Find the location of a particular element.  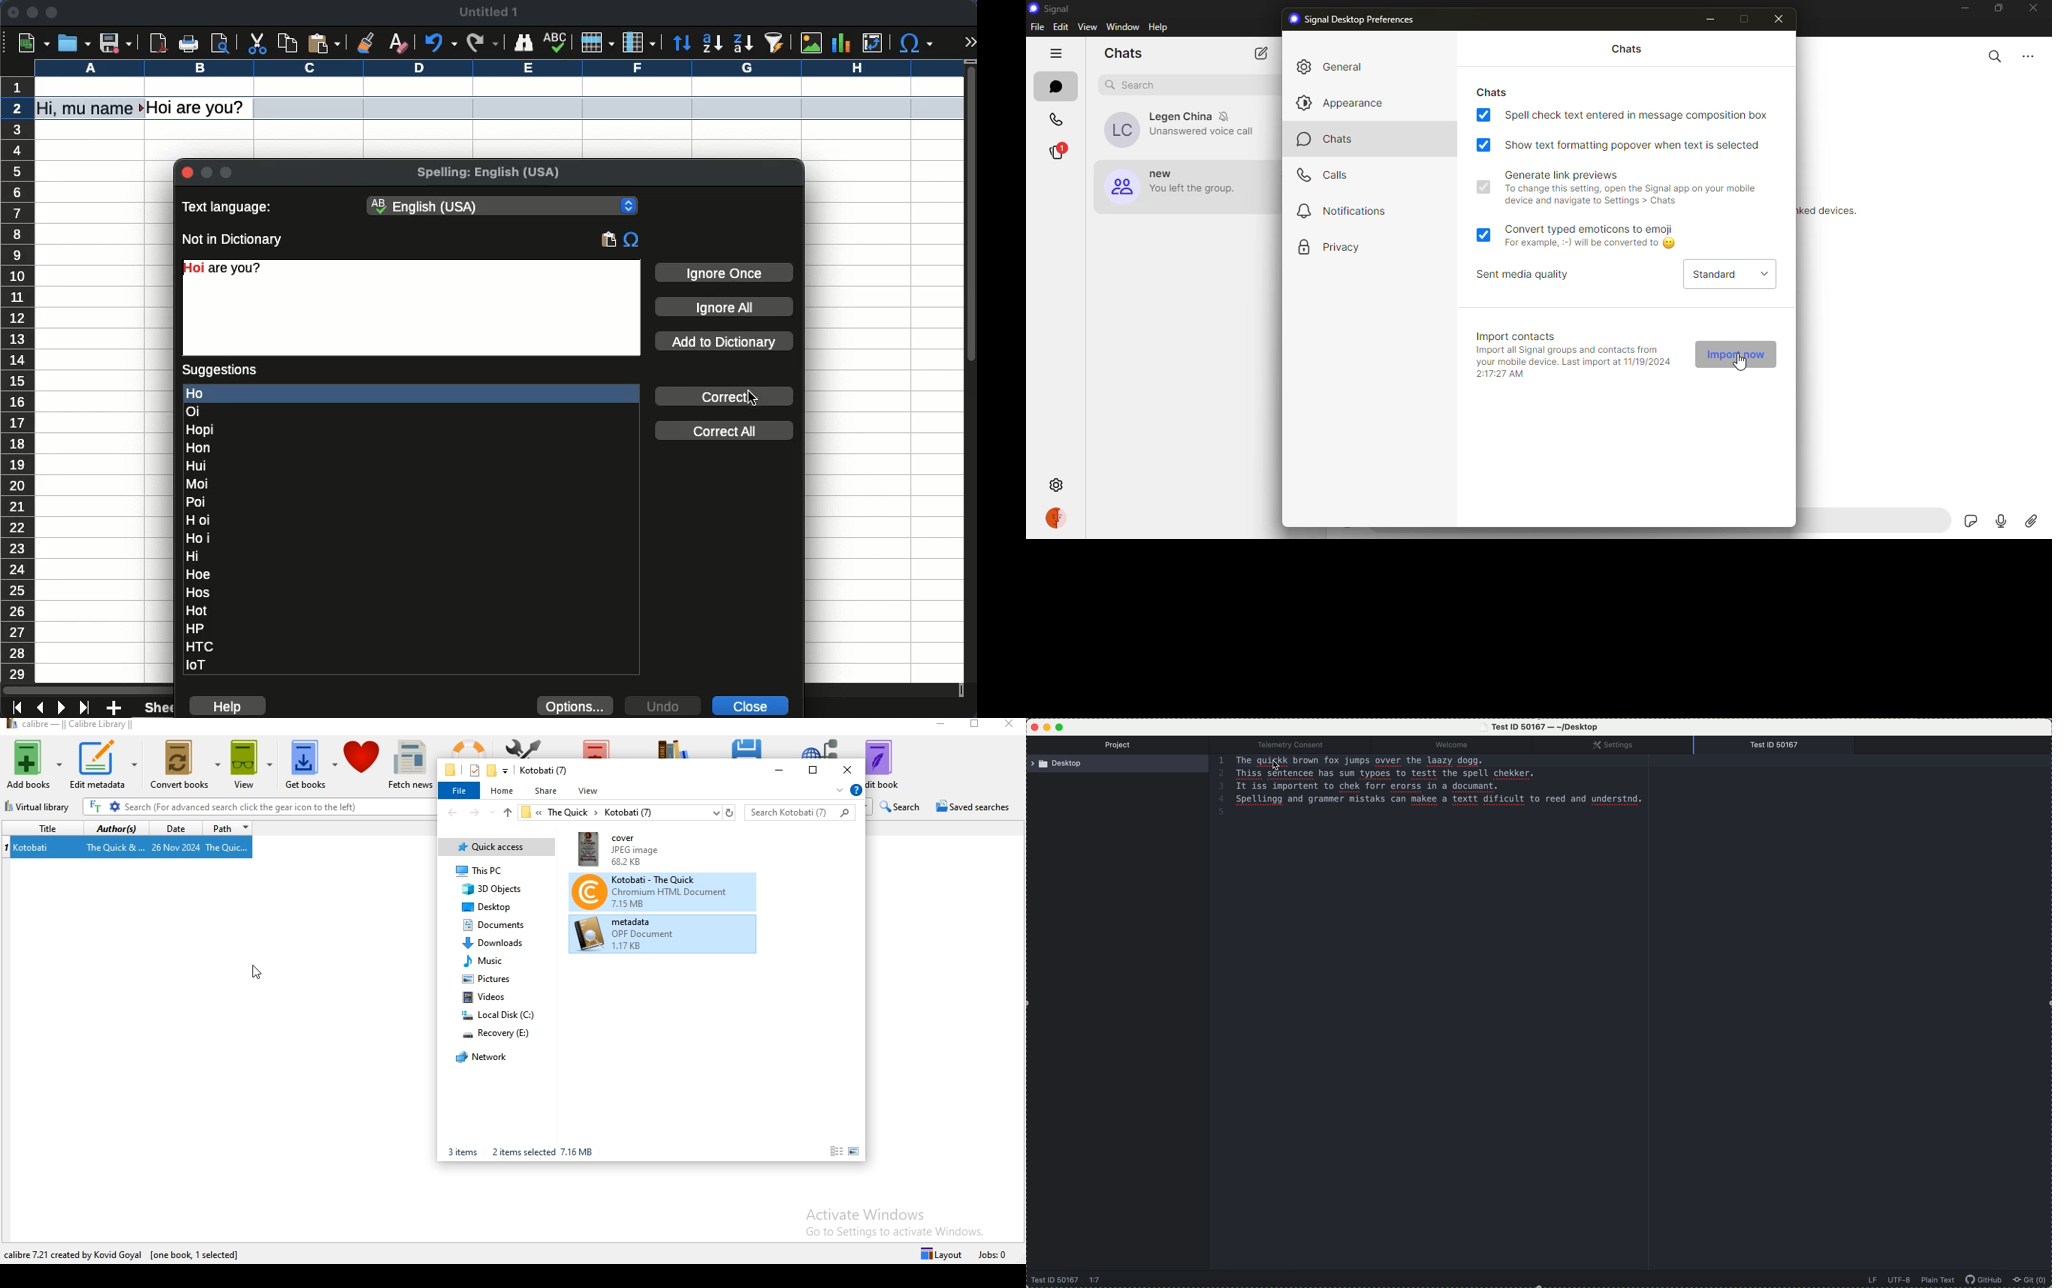

print preview is located at coordinates (222, 43).